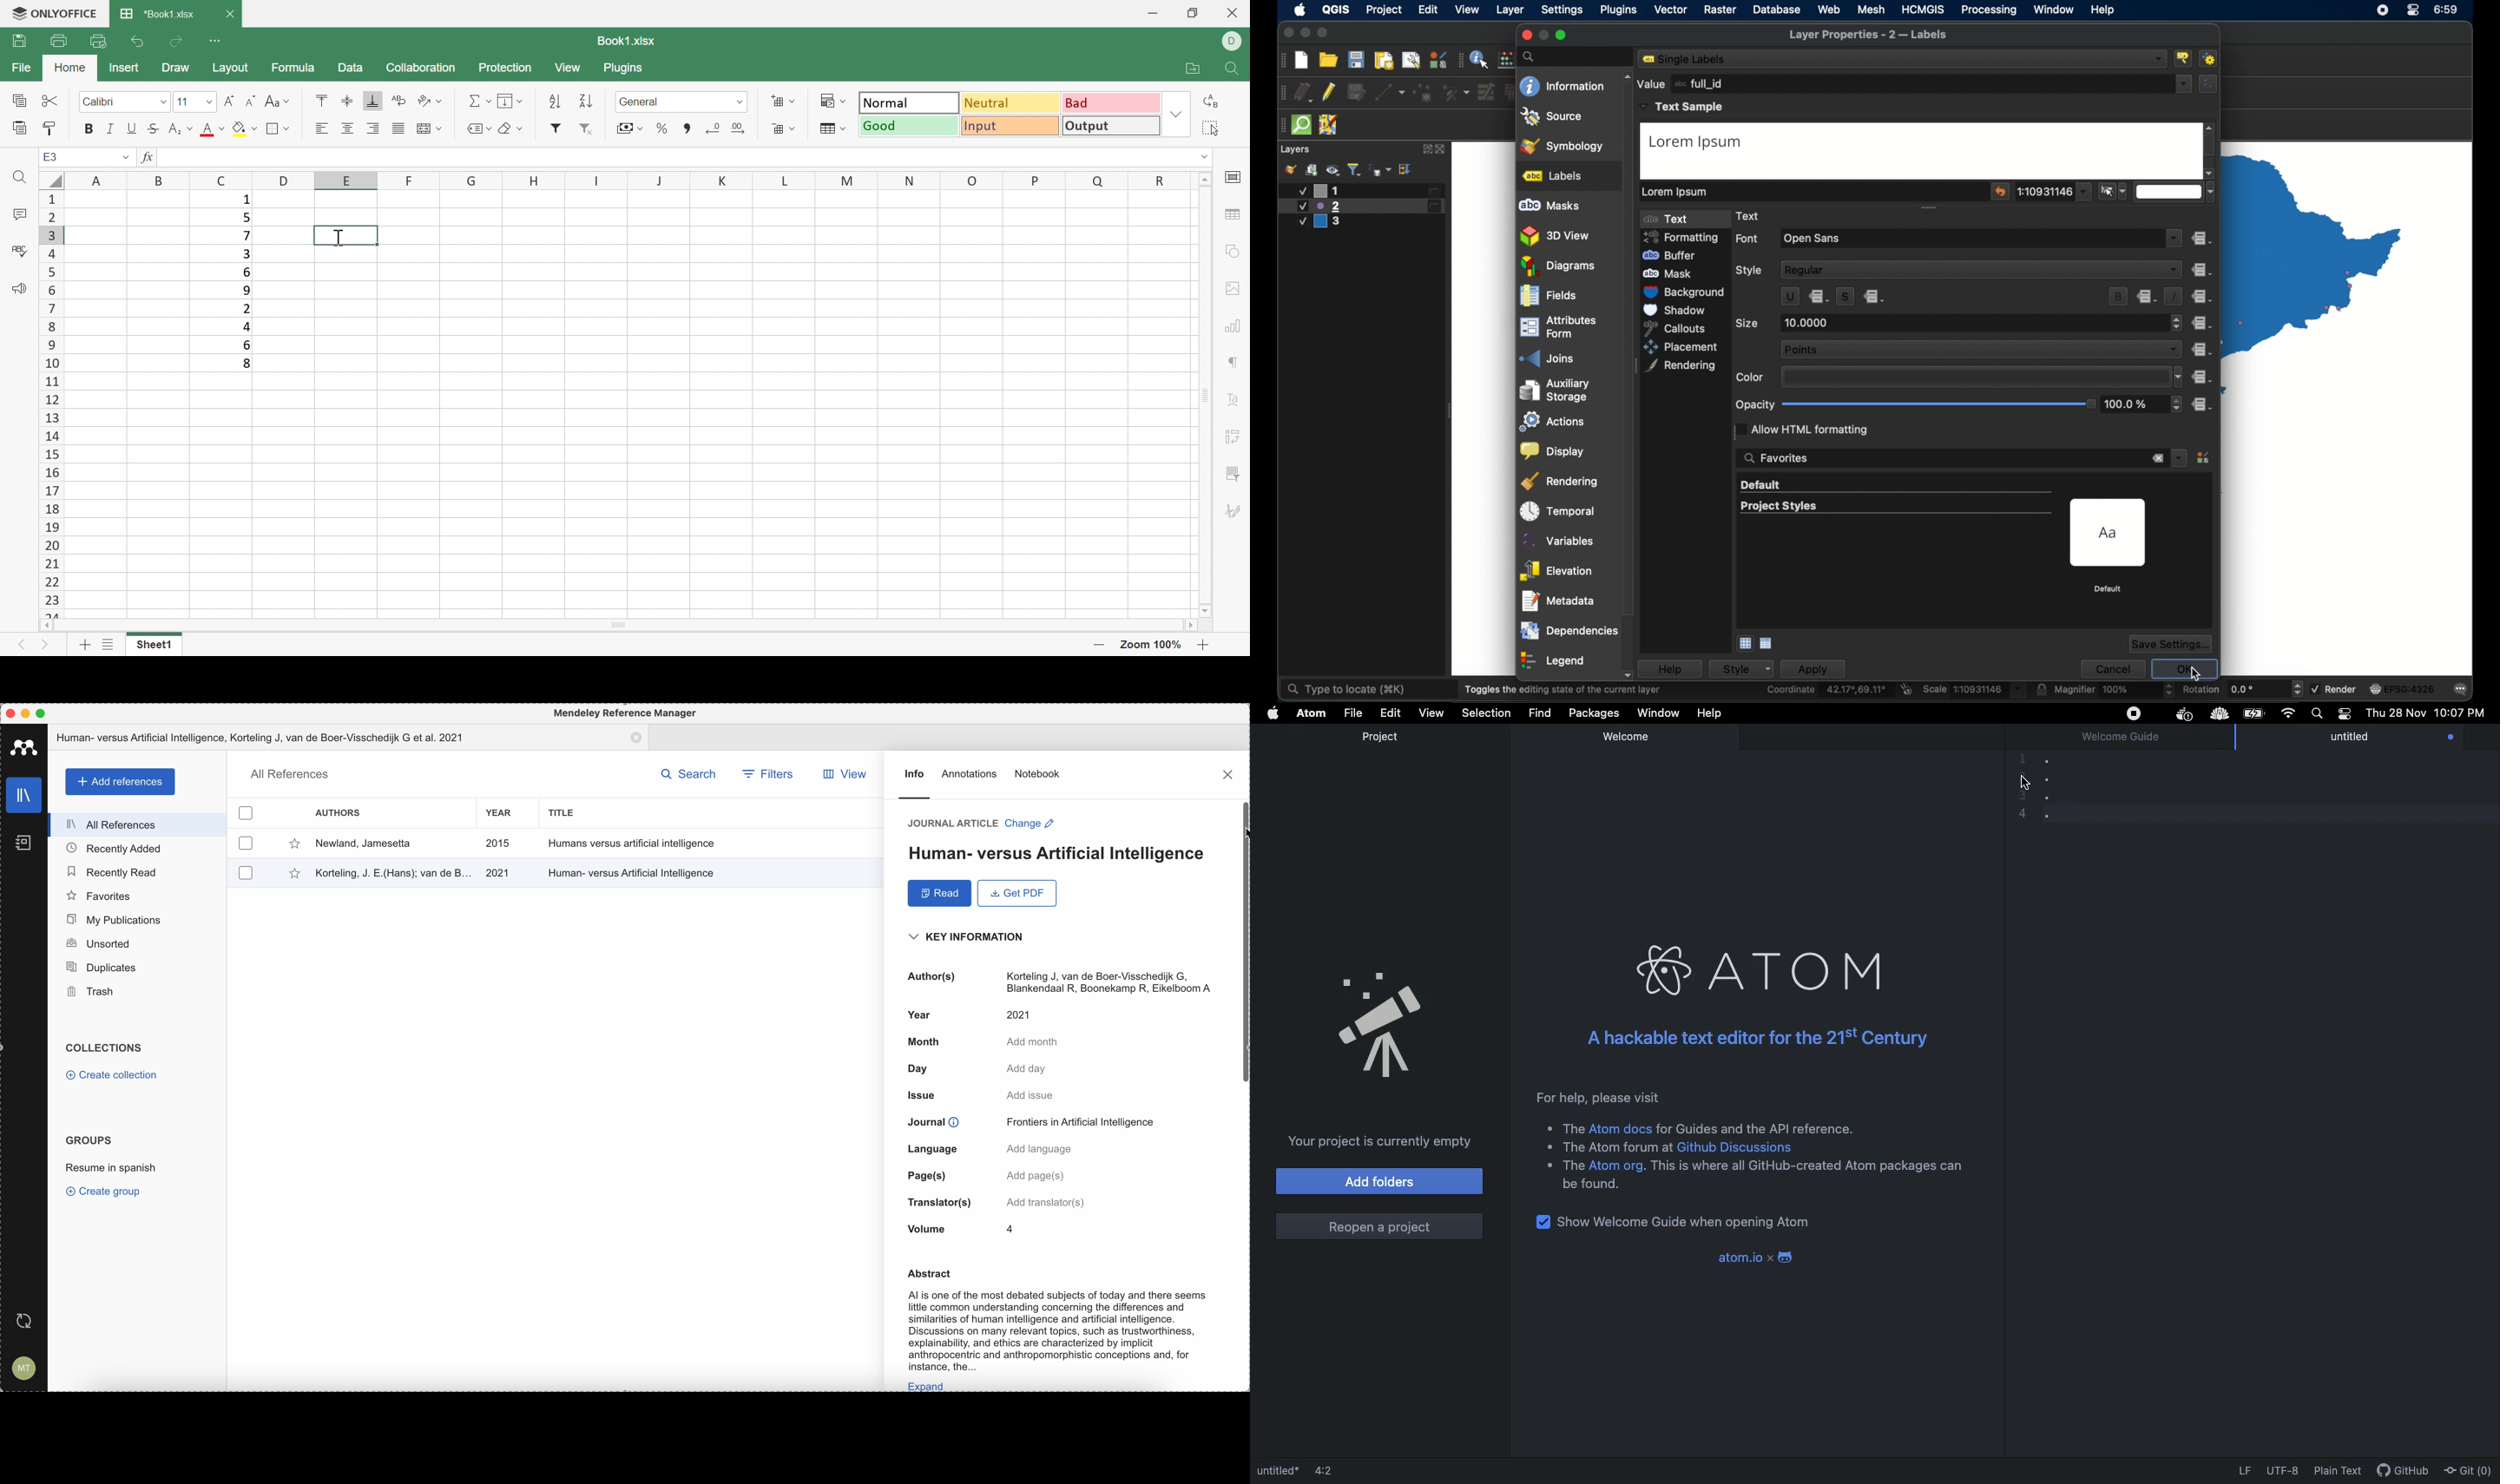 Image resolution: width=2520 pixels, height=1484 pixels. What do you see at coordinates (175, 43) in the screenshot?
I see `Redo` at bounding box center [175, 43].